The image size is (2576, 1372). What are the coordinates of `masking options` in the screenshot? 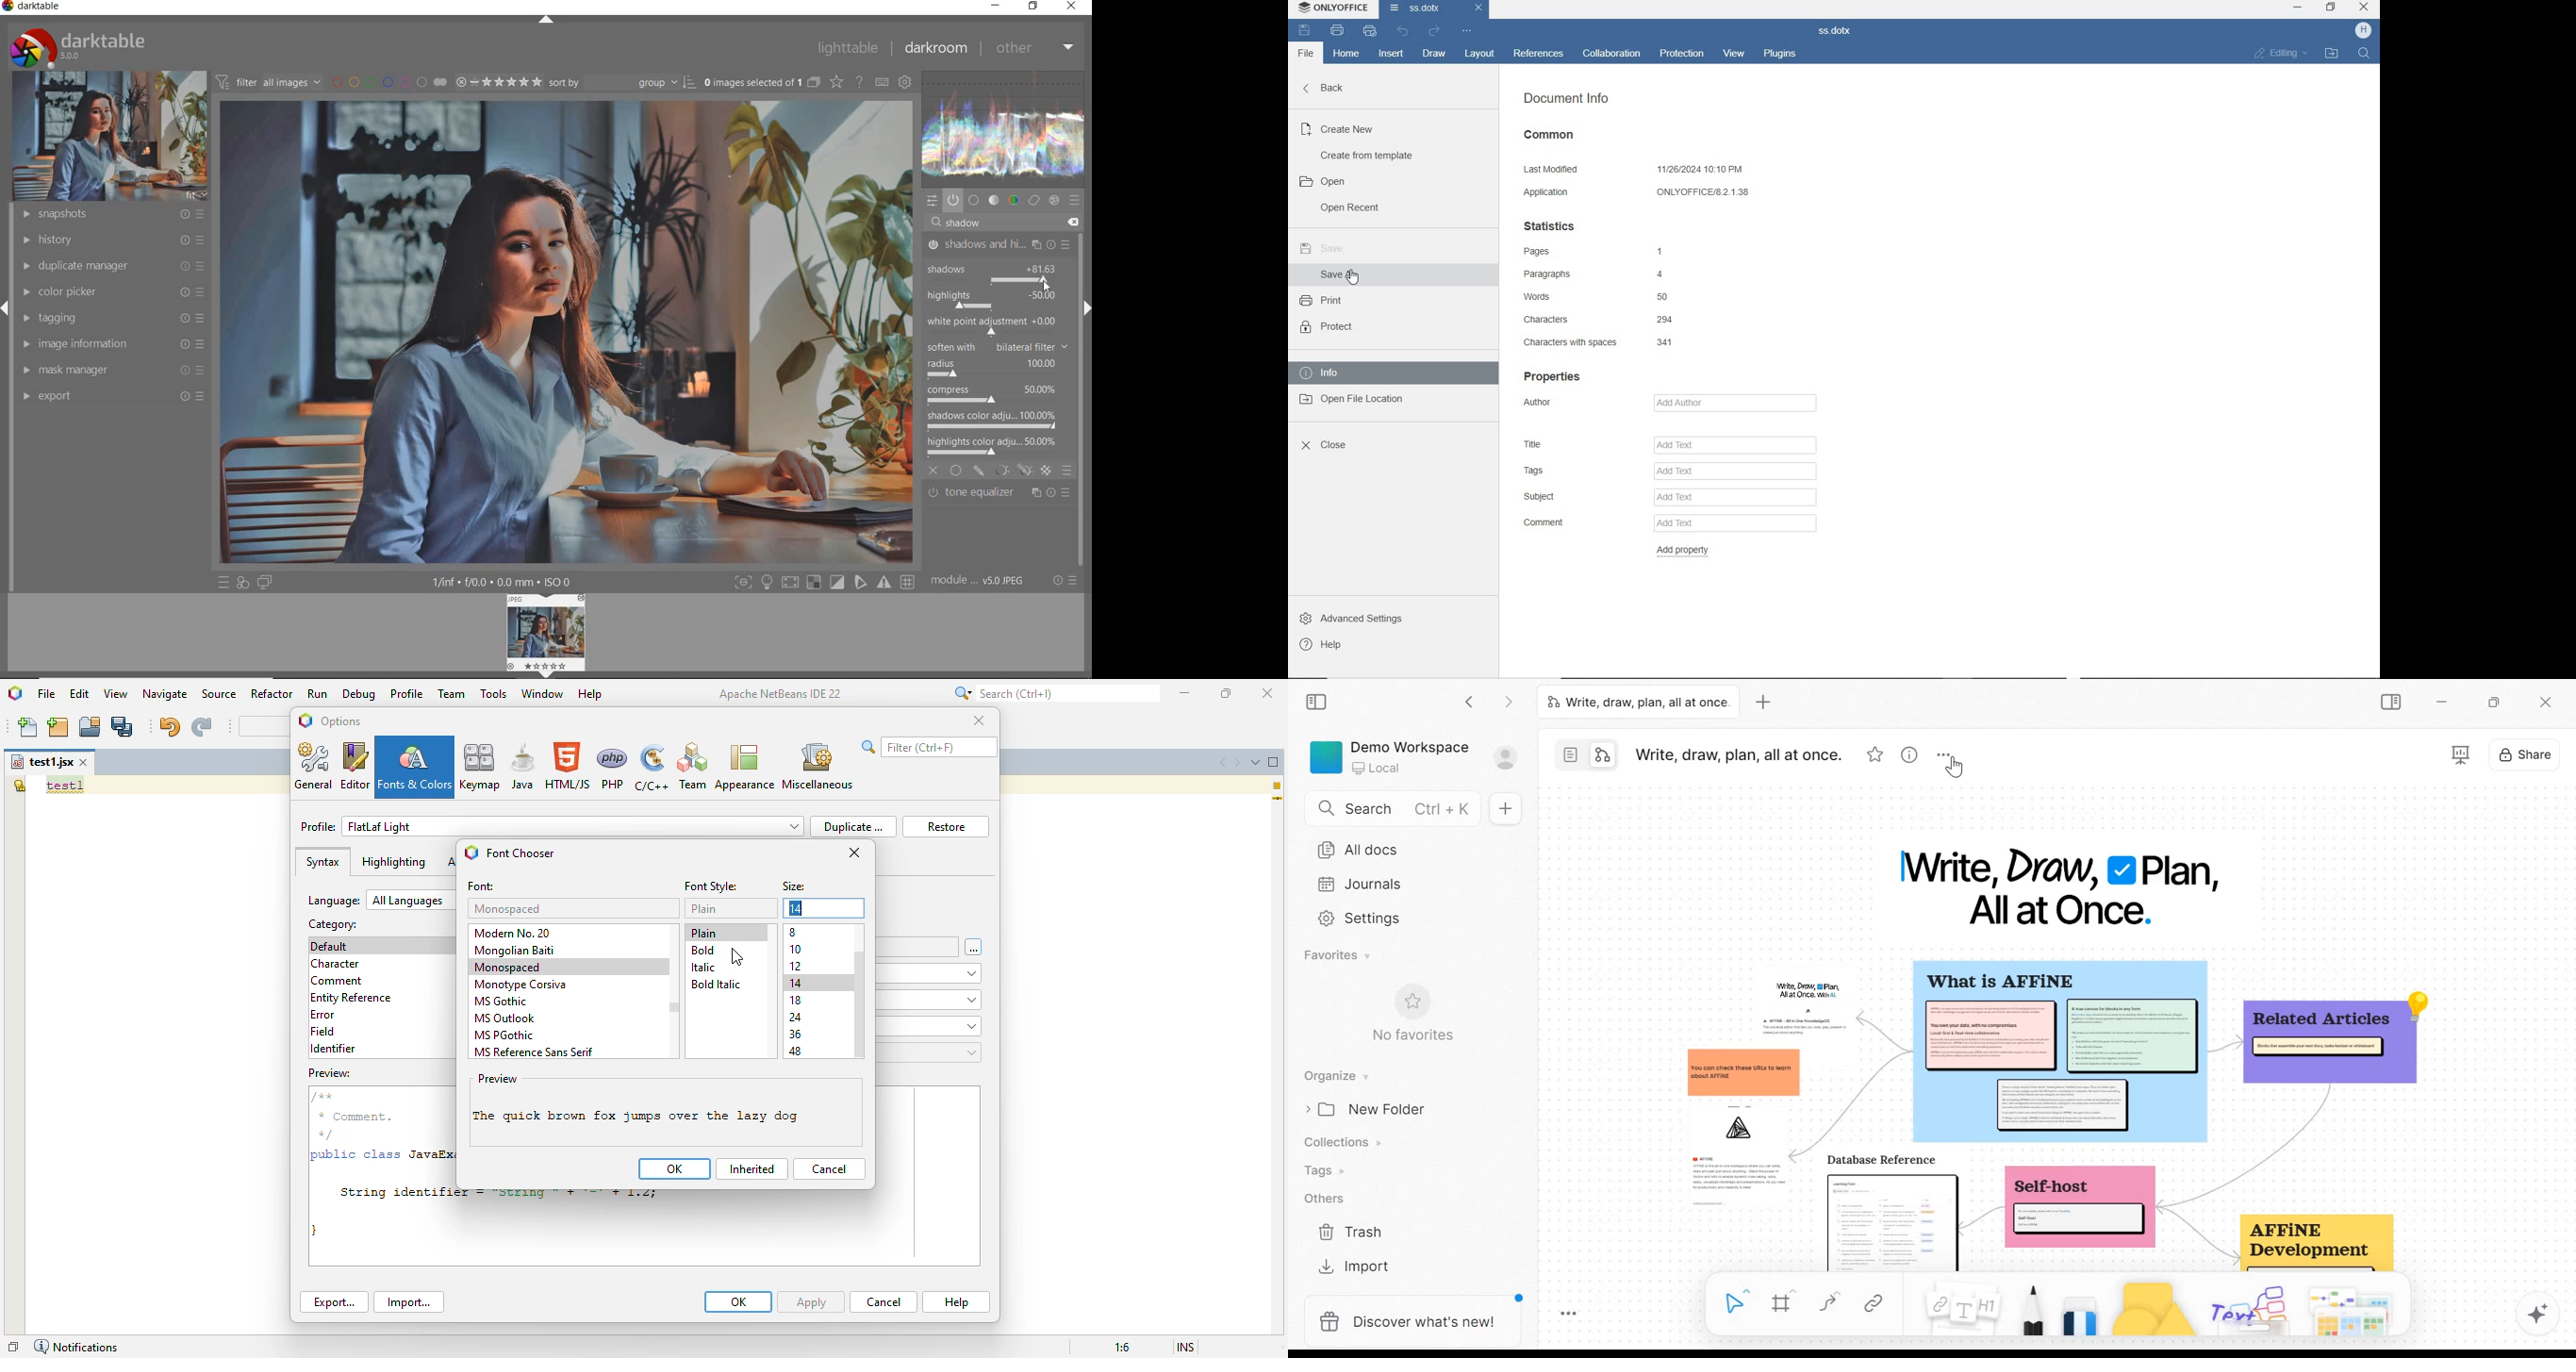 It's located at (1013, 470).